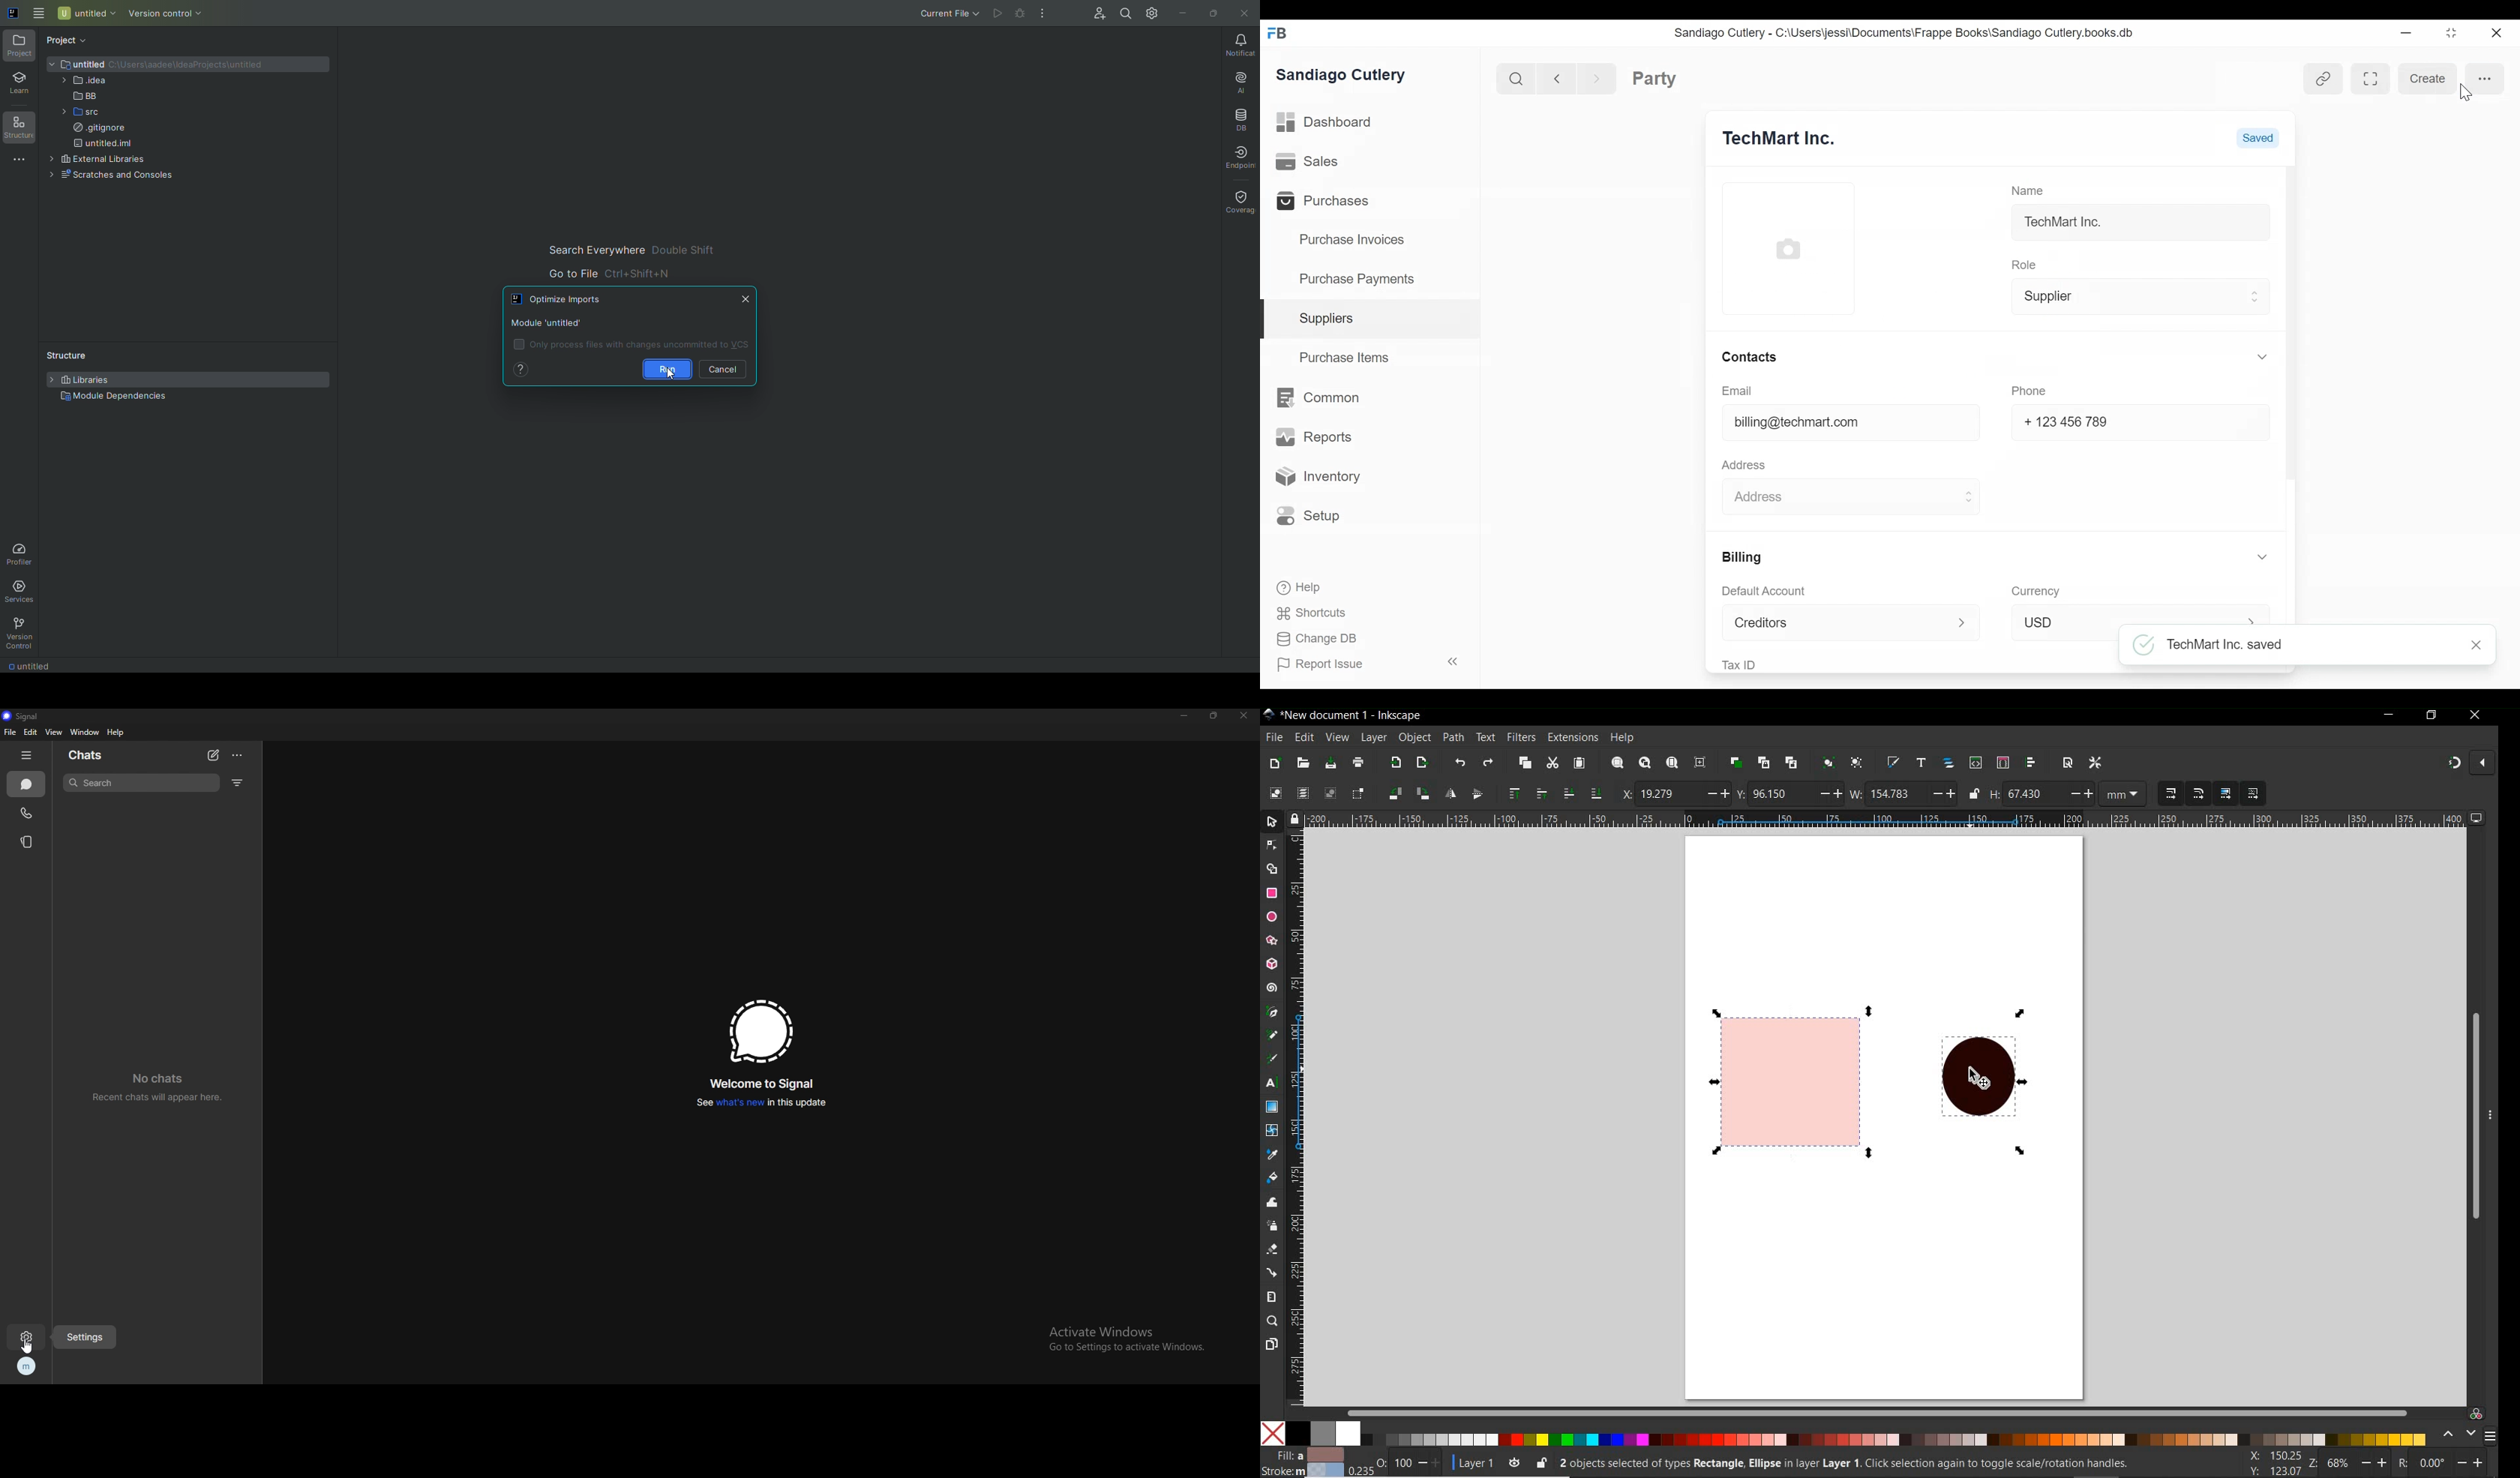 This screenshot has height=1484, width=2520. I want to click on restore, so click(2432, 715).